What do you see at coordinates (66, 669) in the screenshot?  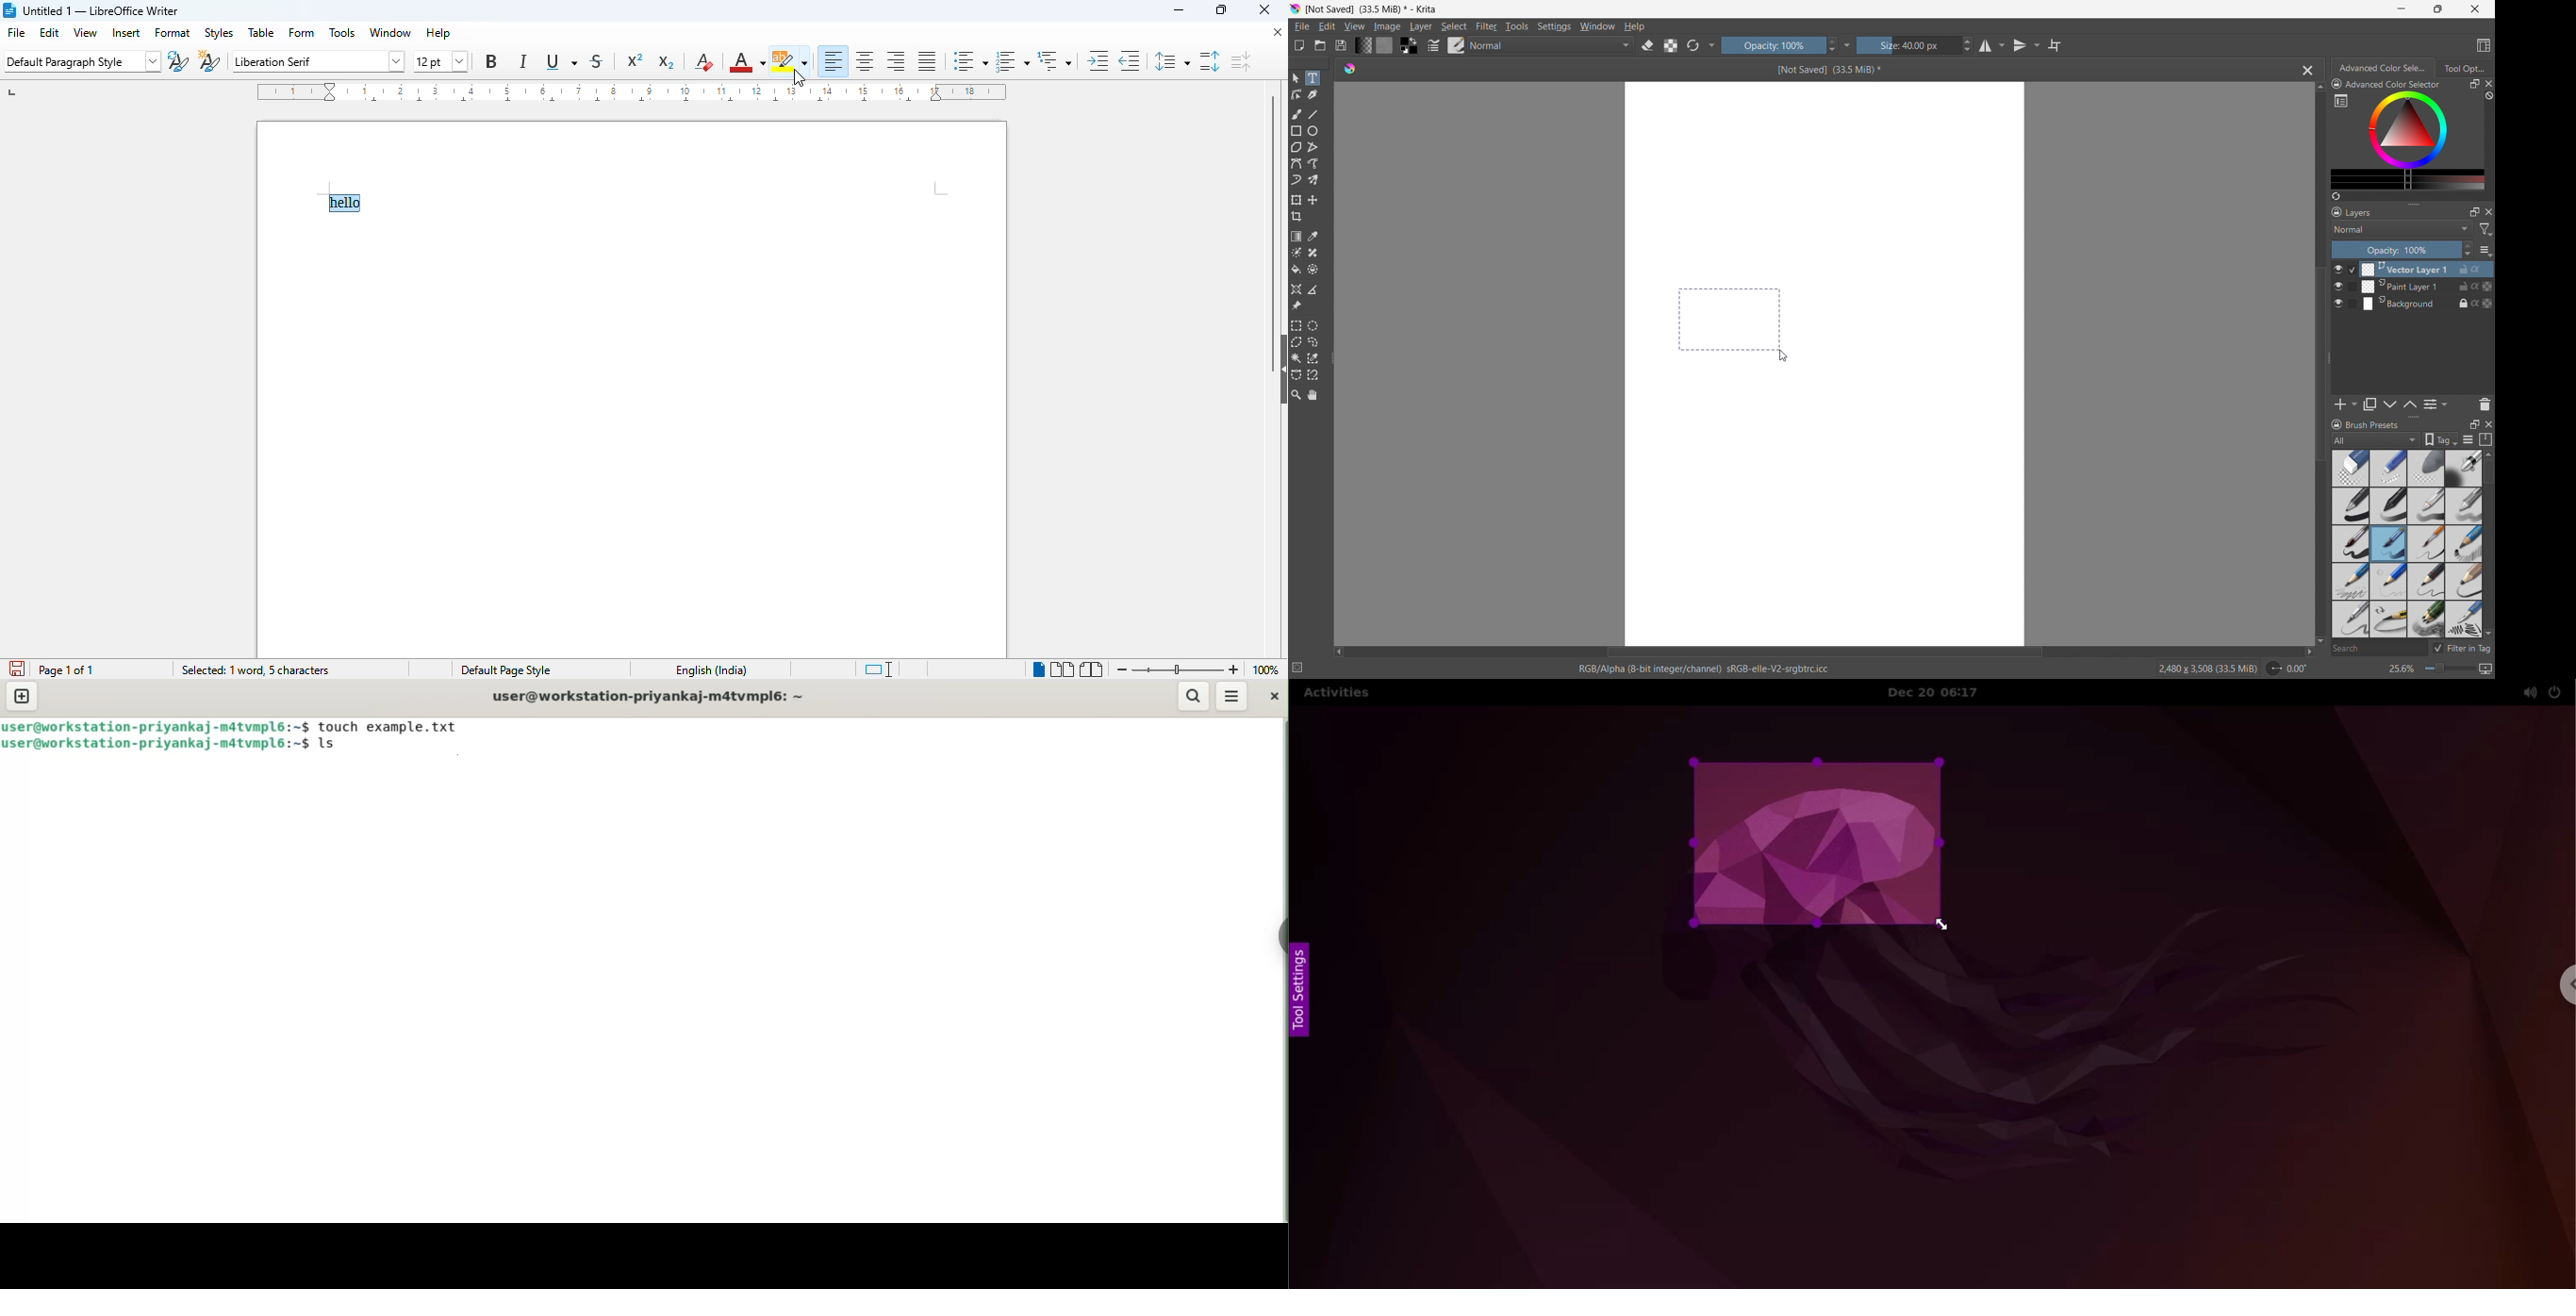 I see `page 1 of 1` at bounding box center [66, 669].